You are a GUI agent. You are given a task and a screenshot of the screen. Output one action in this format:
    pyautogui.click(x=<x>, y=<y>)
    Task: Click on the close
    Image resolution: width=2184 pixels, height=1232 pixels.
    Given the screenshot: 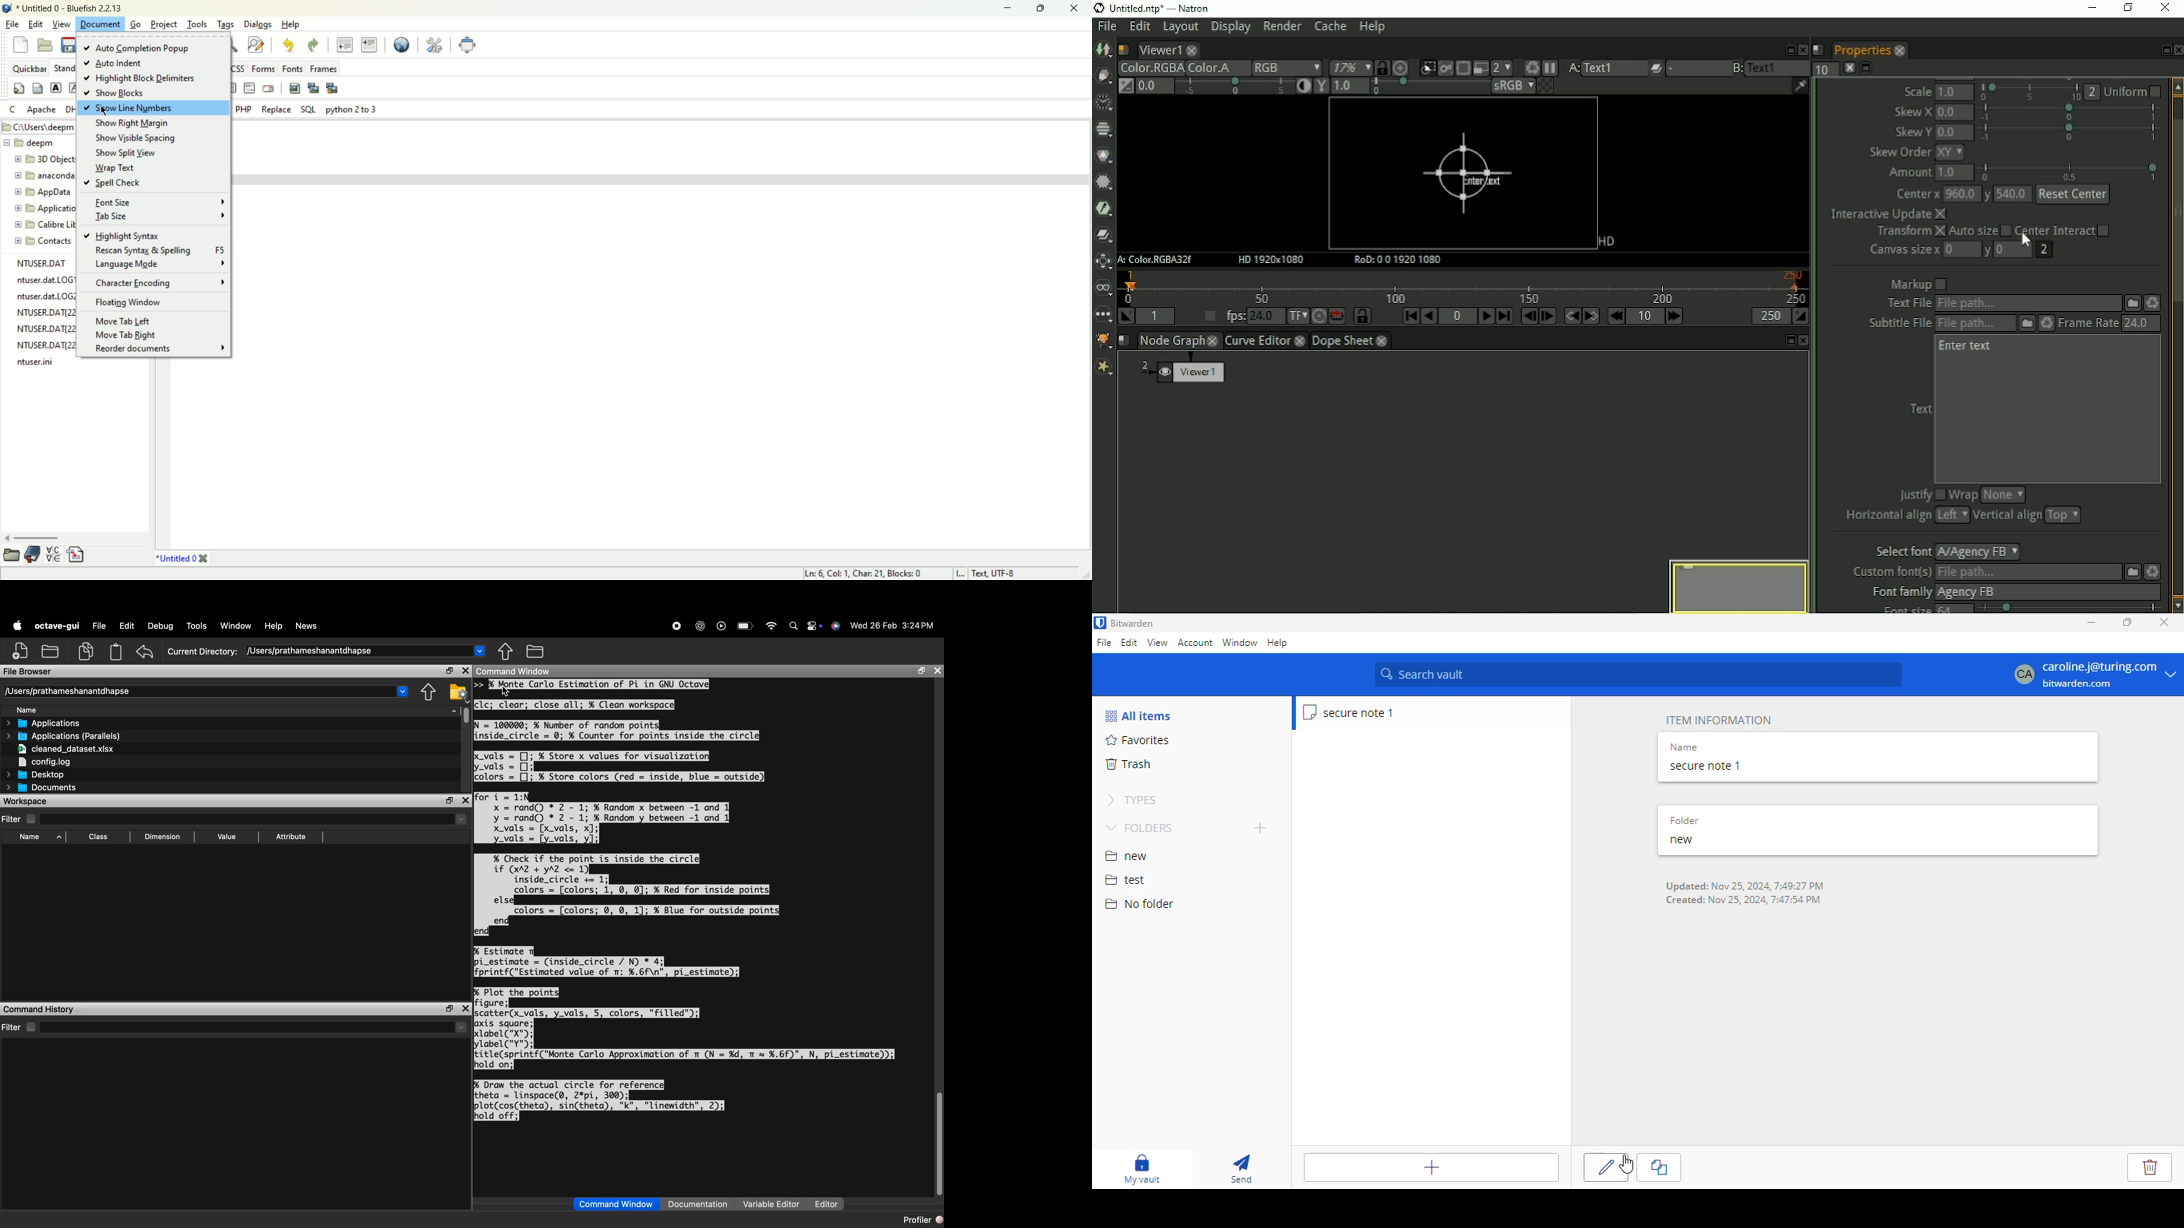 What is the action you would take?
    pyautogui.click(x=2165, y=621)
    